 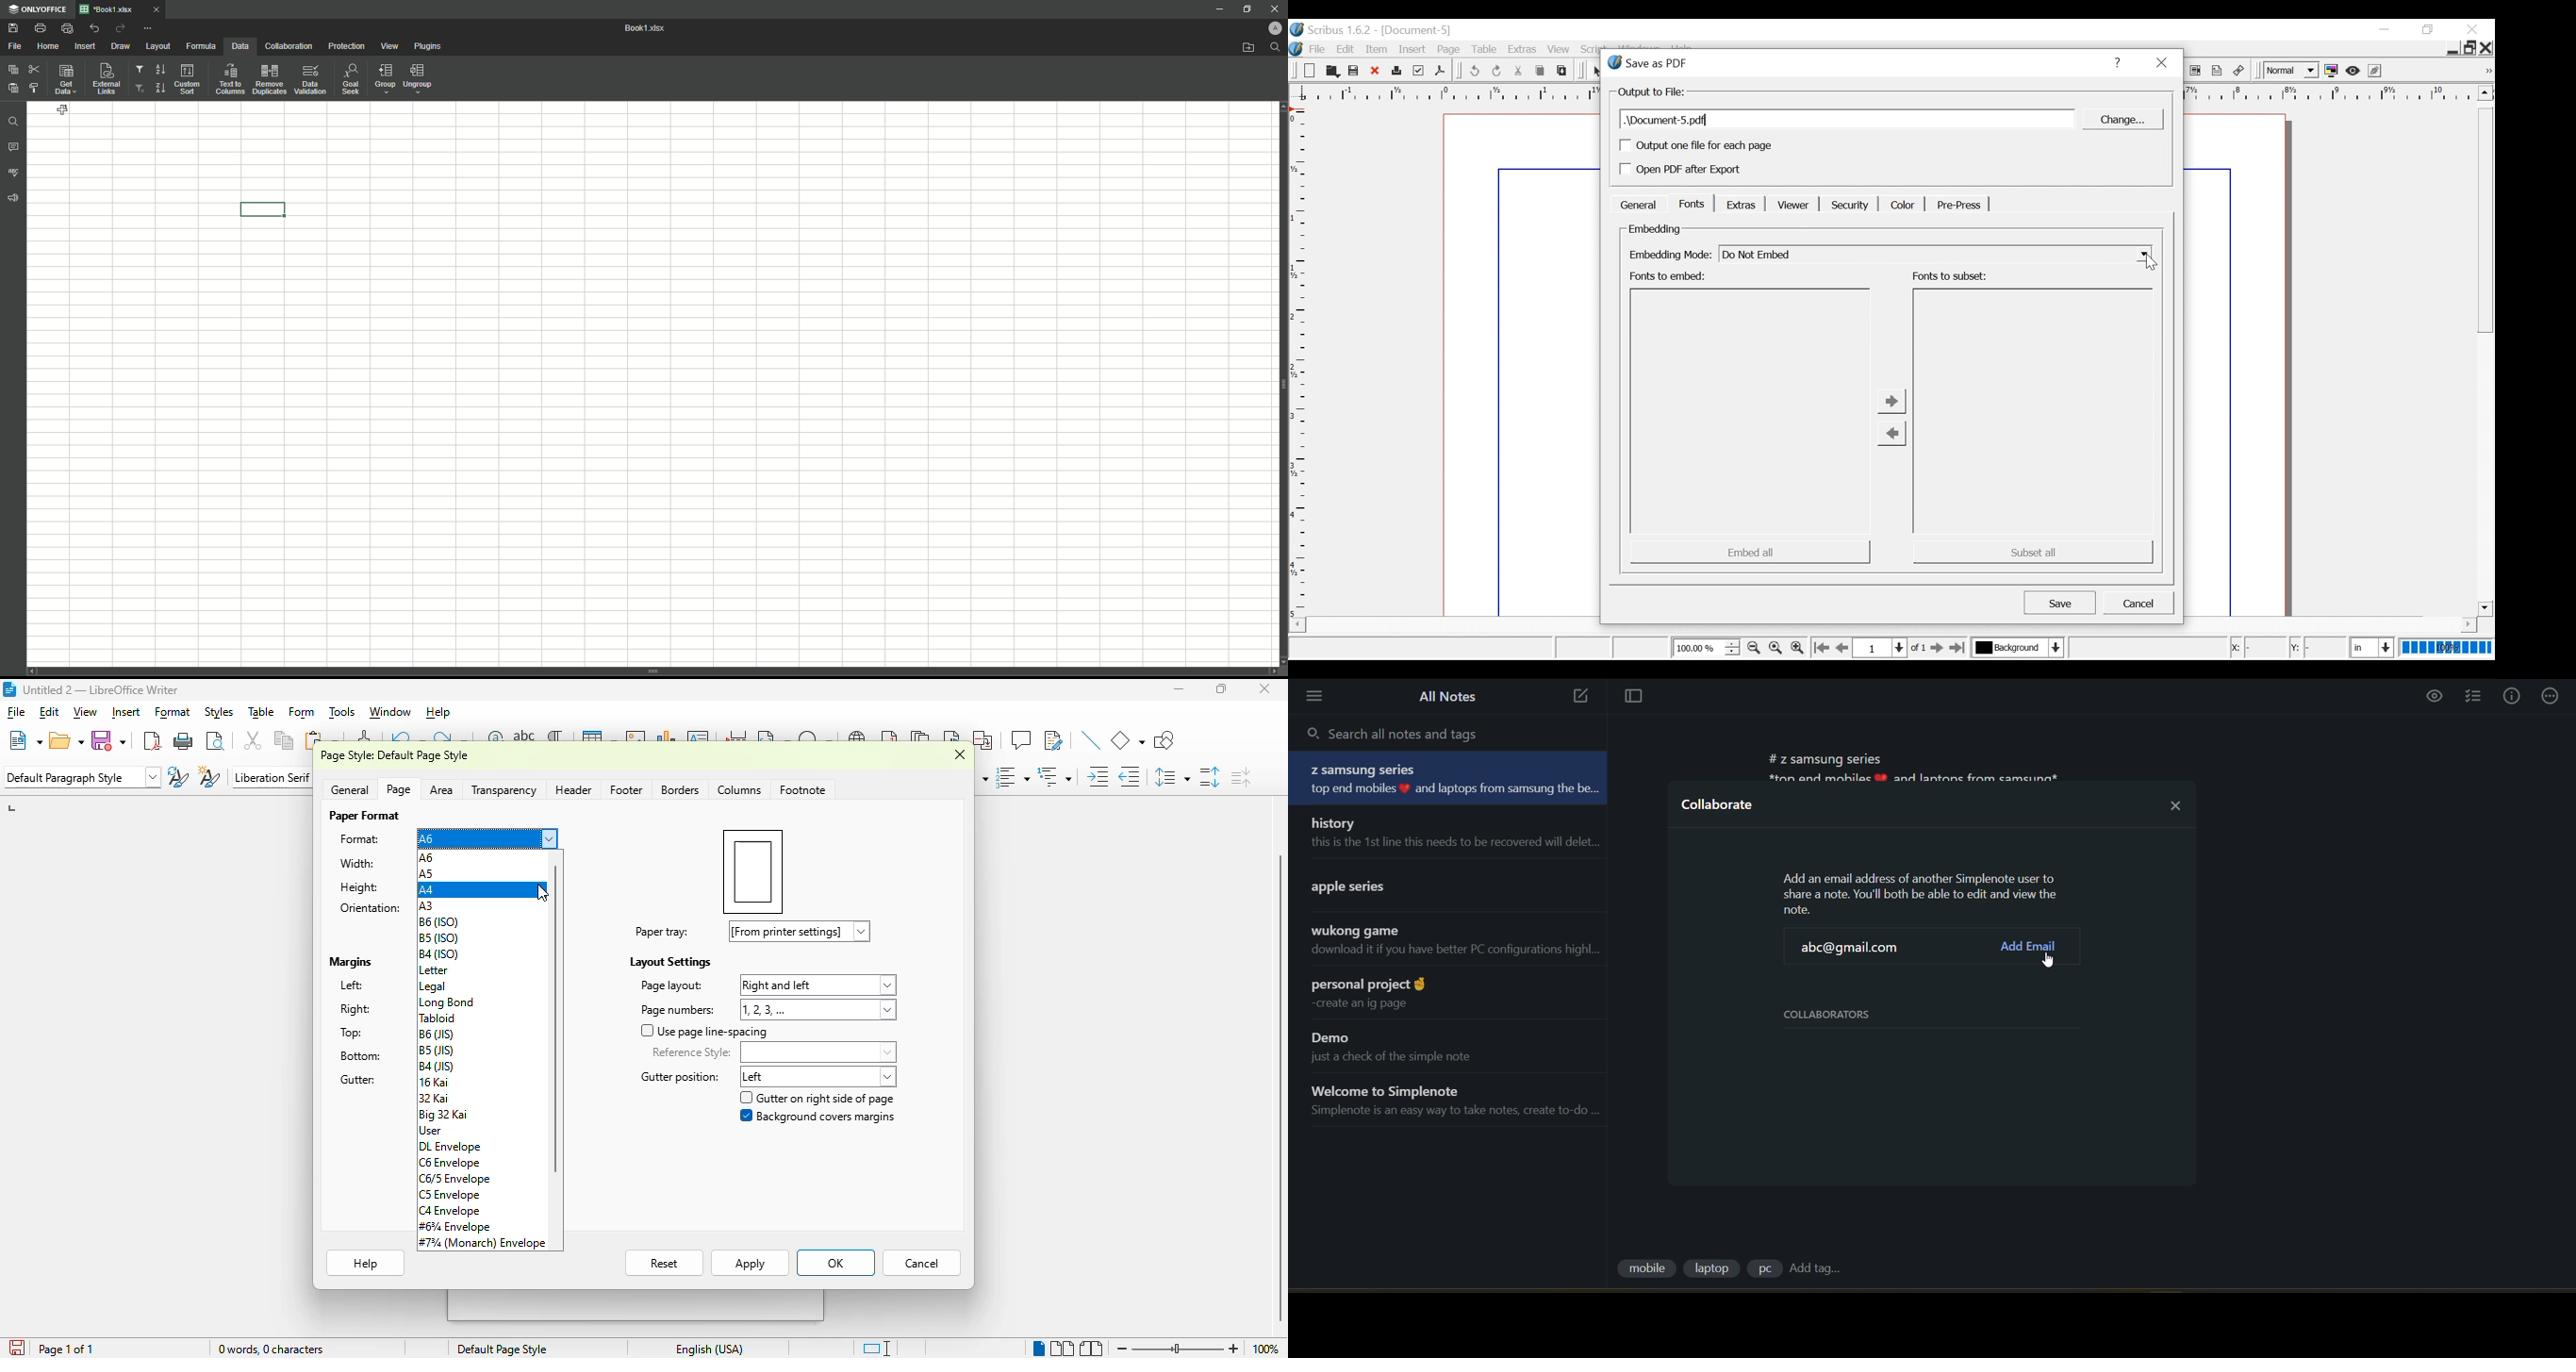 I want to click on Goal Seek, so click(x=350, y=81).